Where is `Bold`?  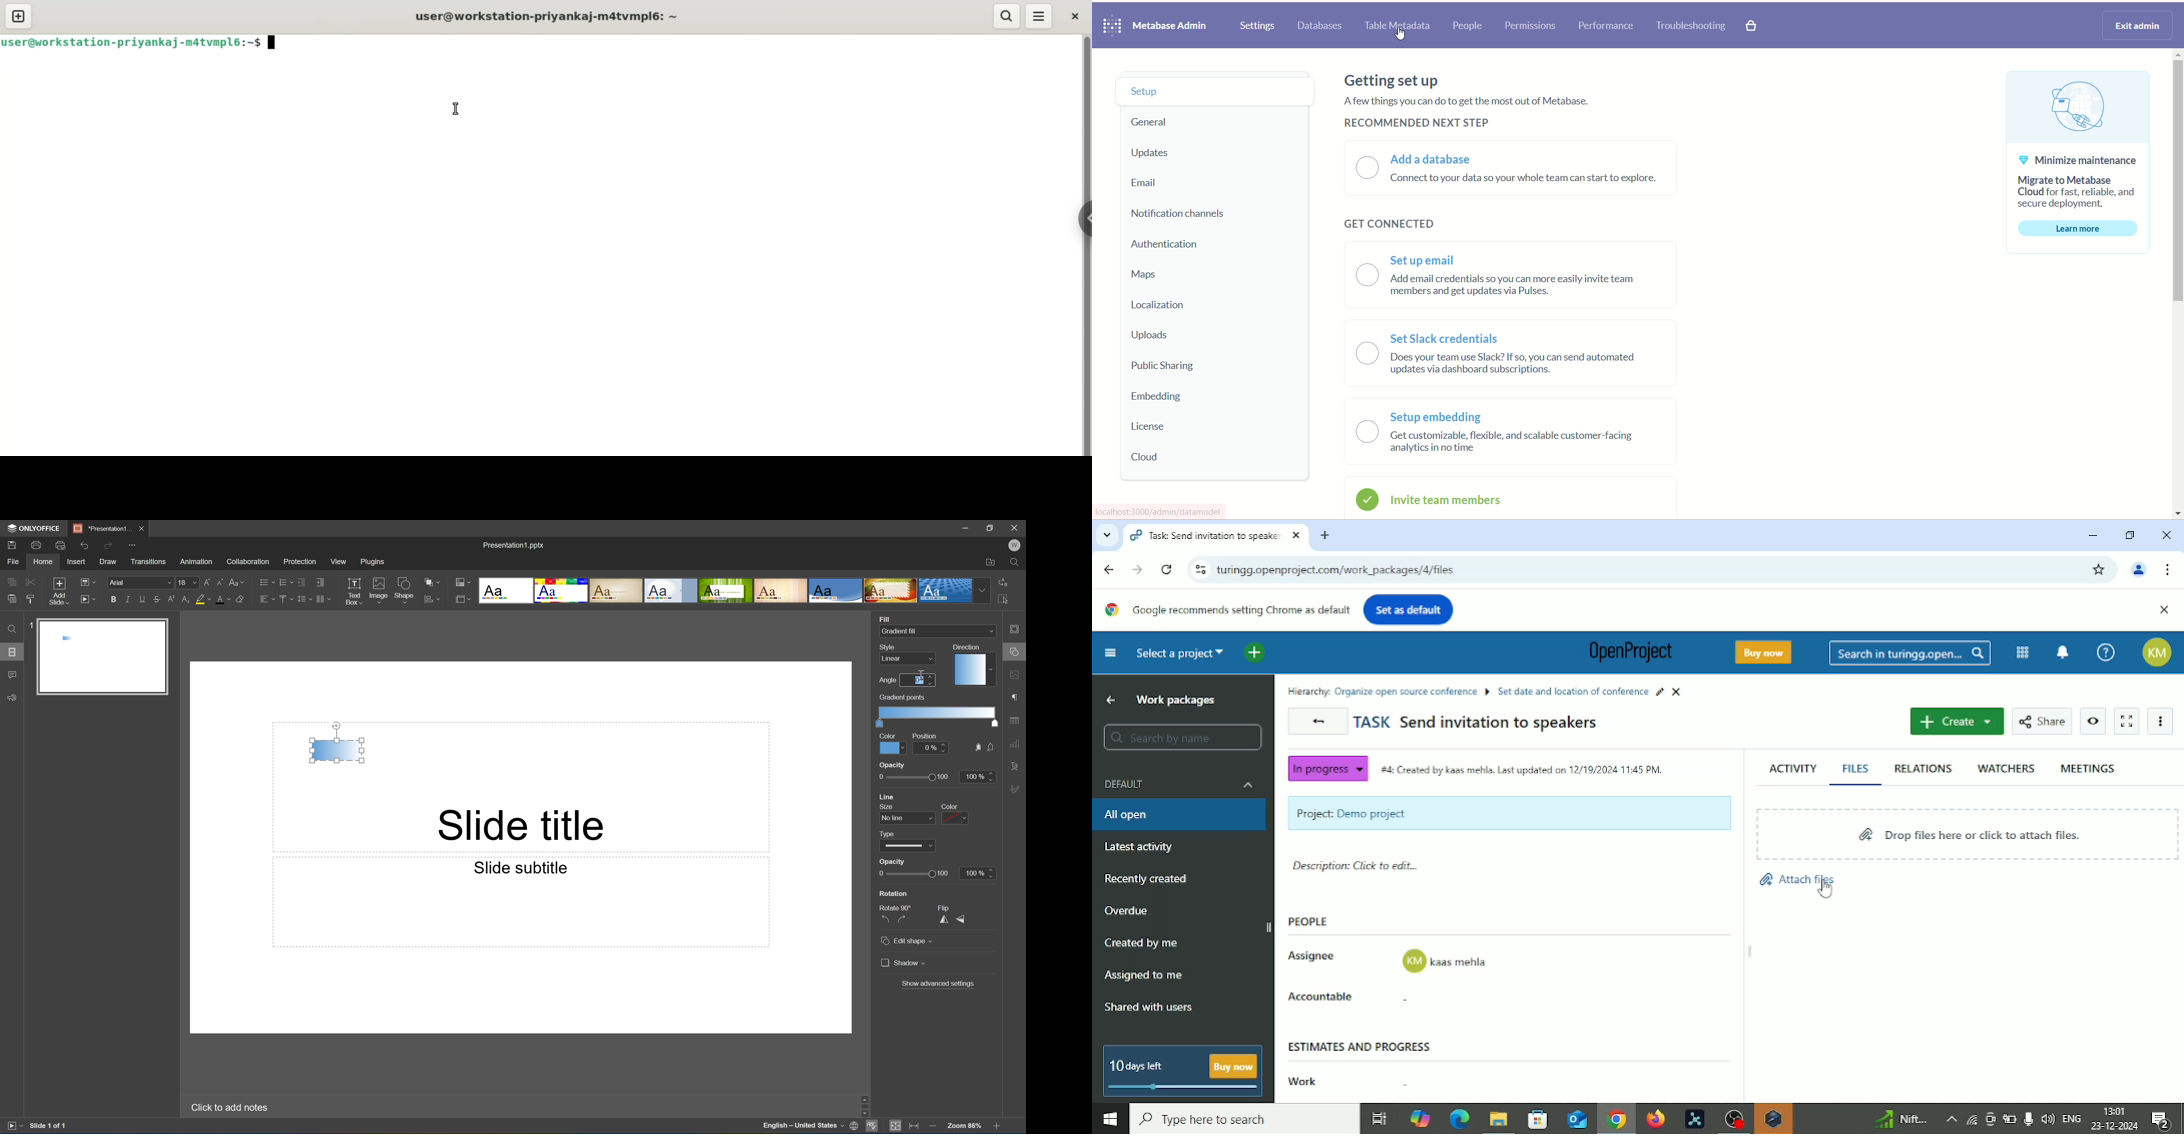
Bold is located at coordinates (113, 598).